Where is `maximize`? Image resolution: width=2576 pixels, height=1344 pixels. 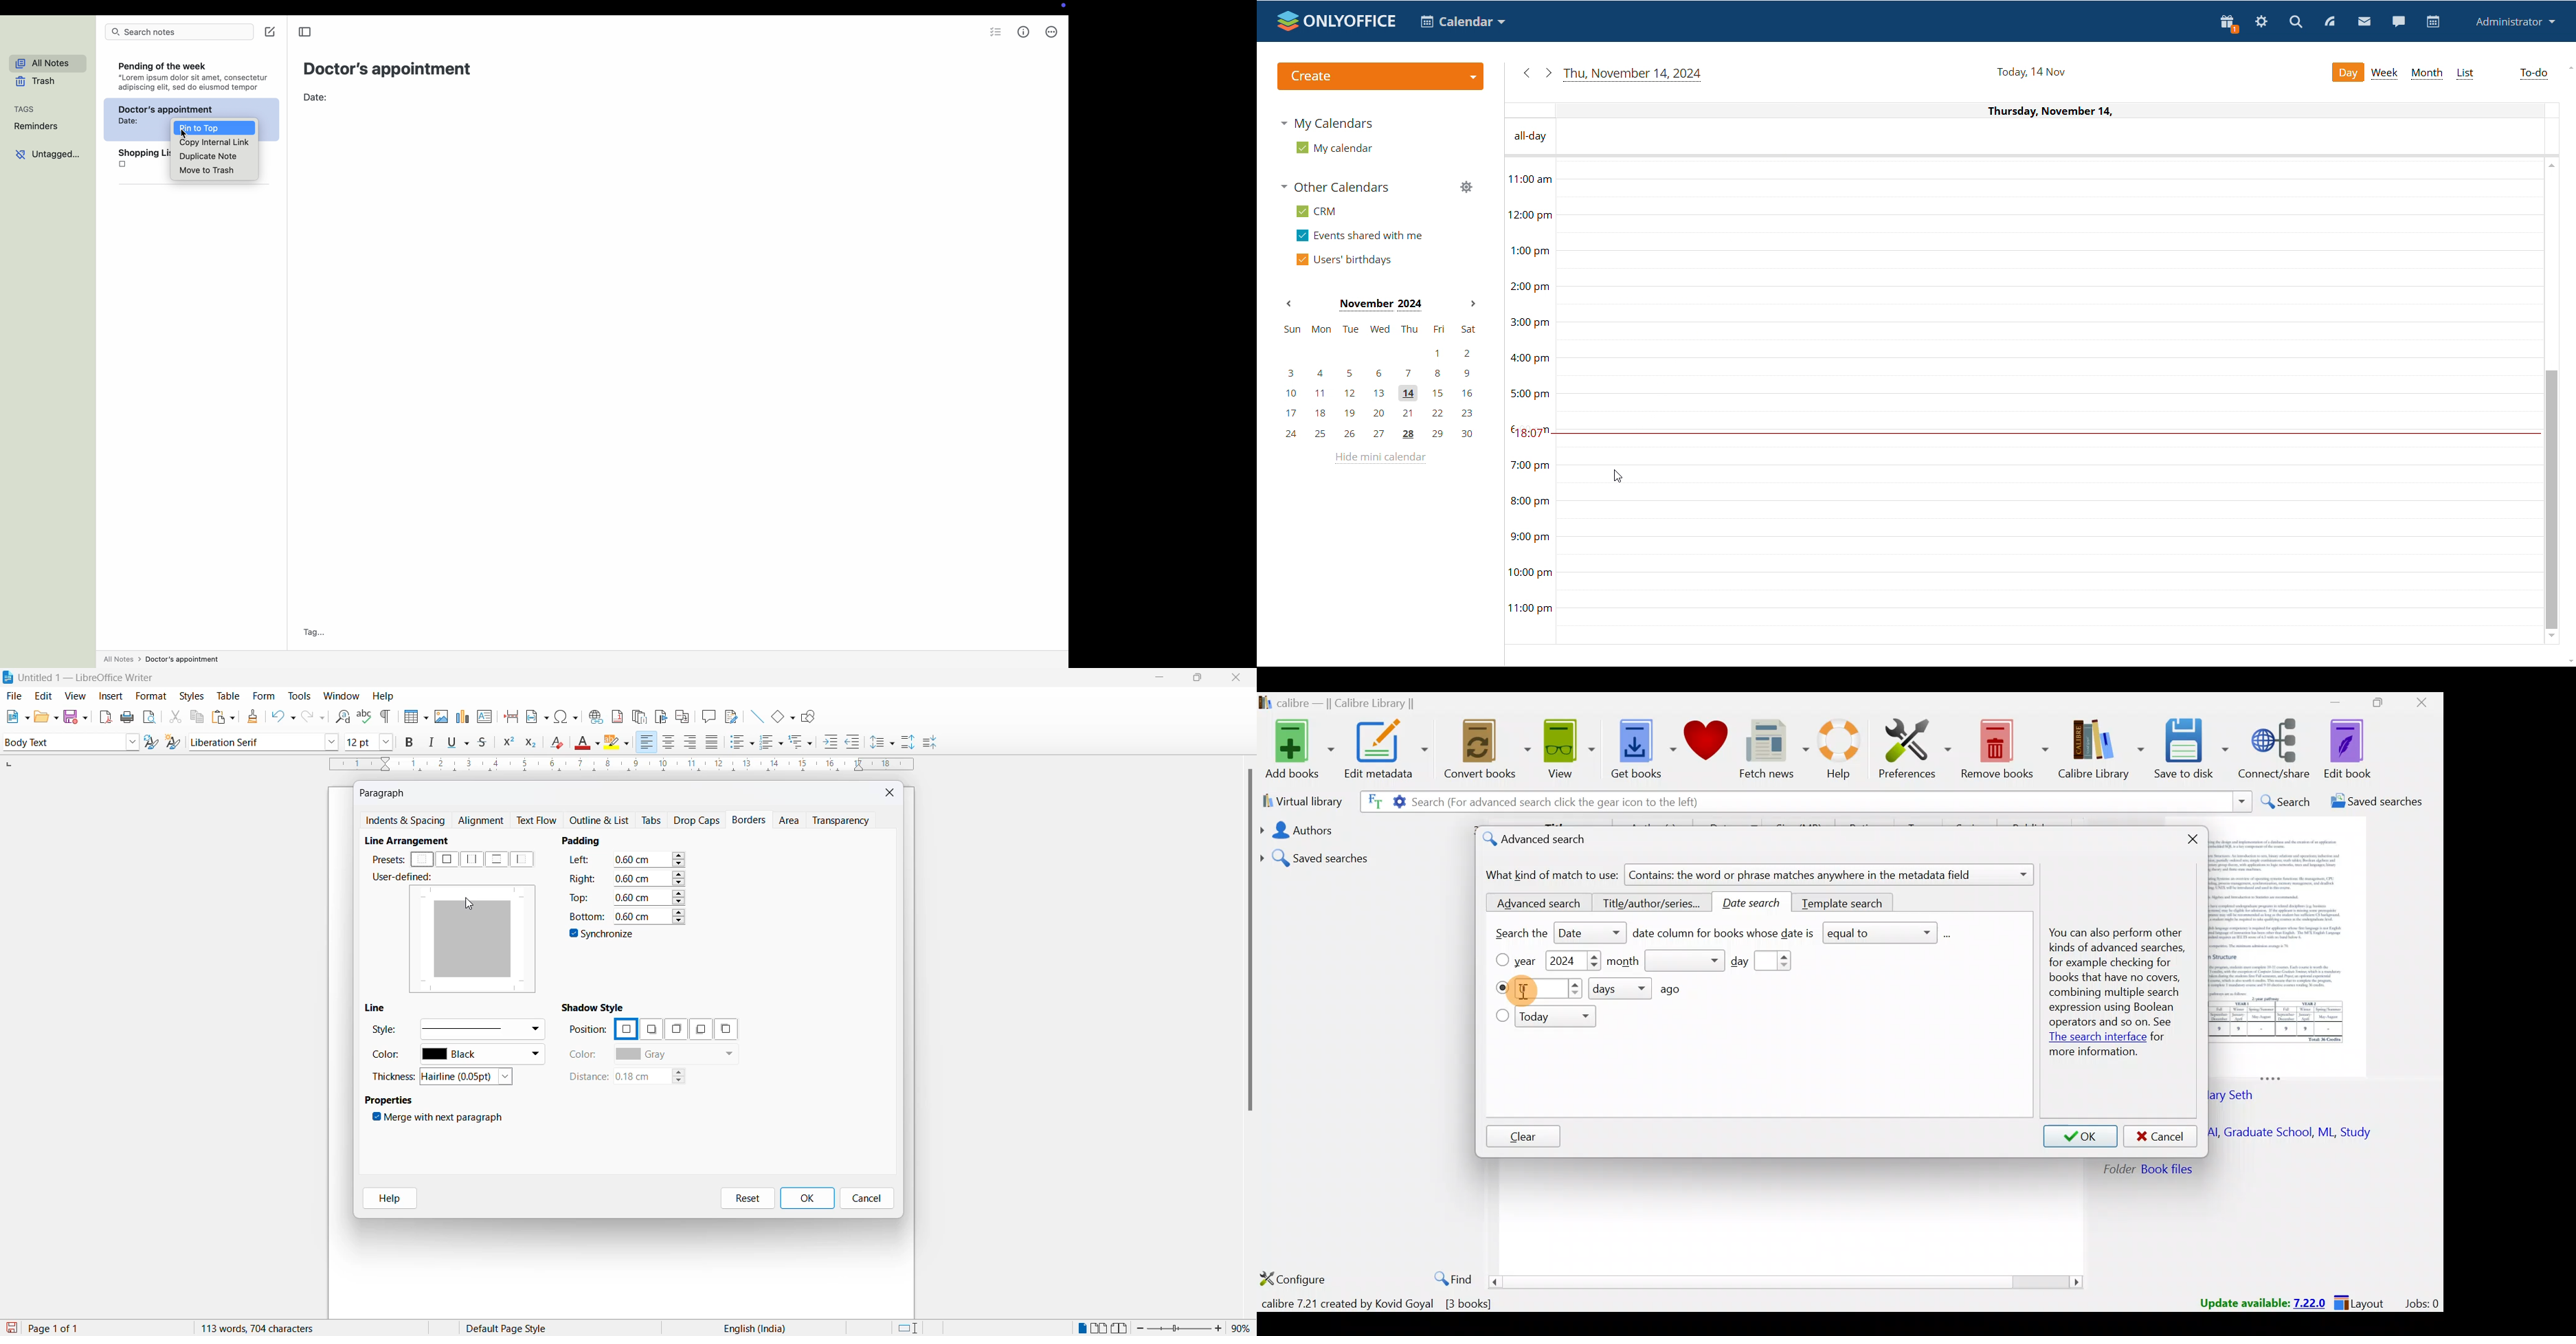 maximize is located at coordinates (1198, 679).